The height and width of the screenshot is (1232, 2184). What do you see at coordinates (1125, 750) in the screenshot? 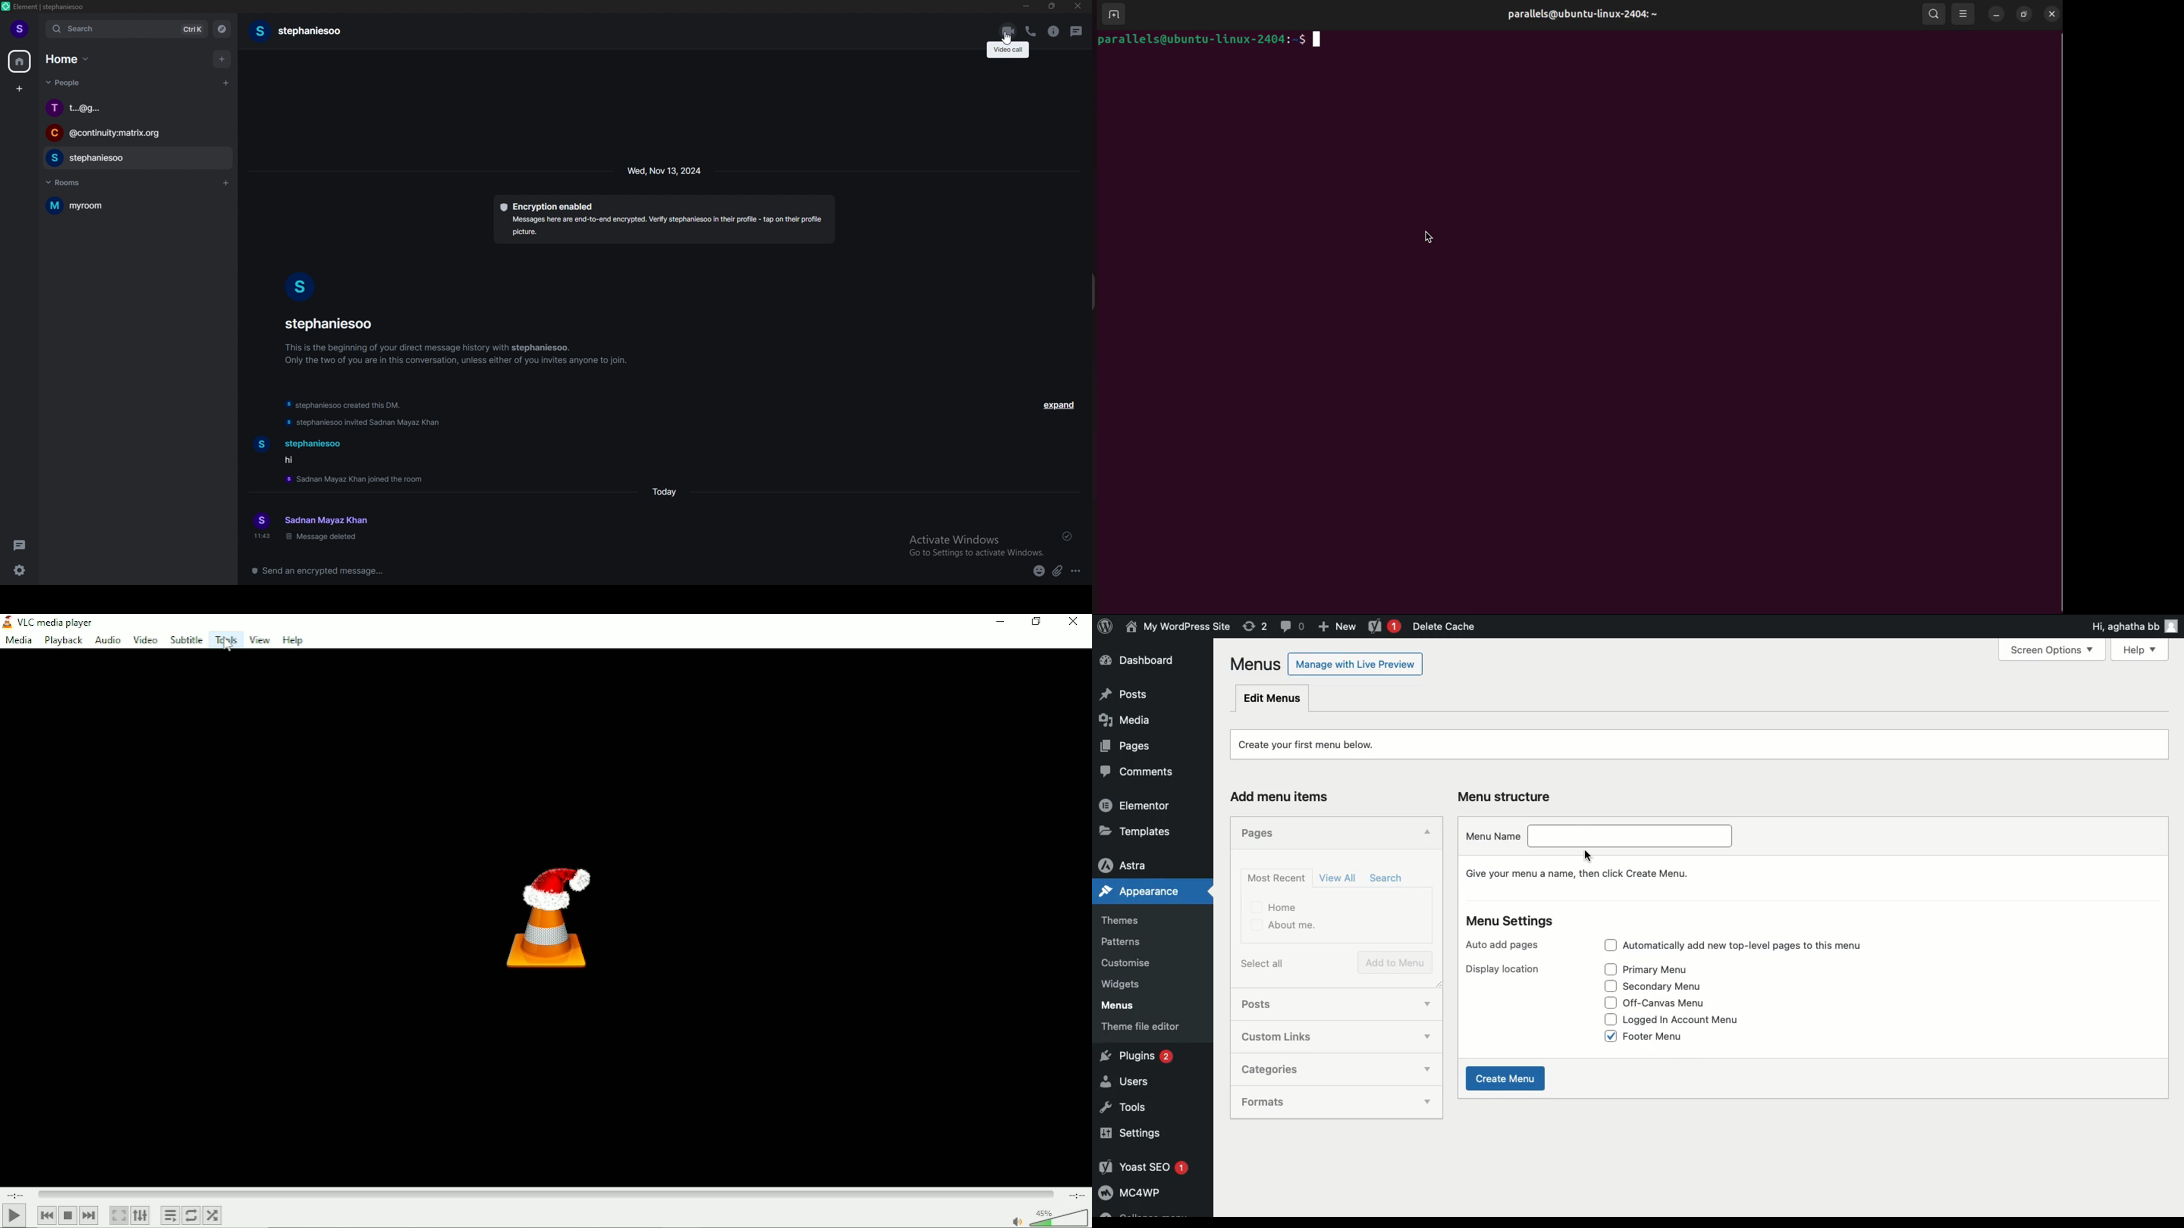
I see `Pages` at bounding box center [1125, 750].